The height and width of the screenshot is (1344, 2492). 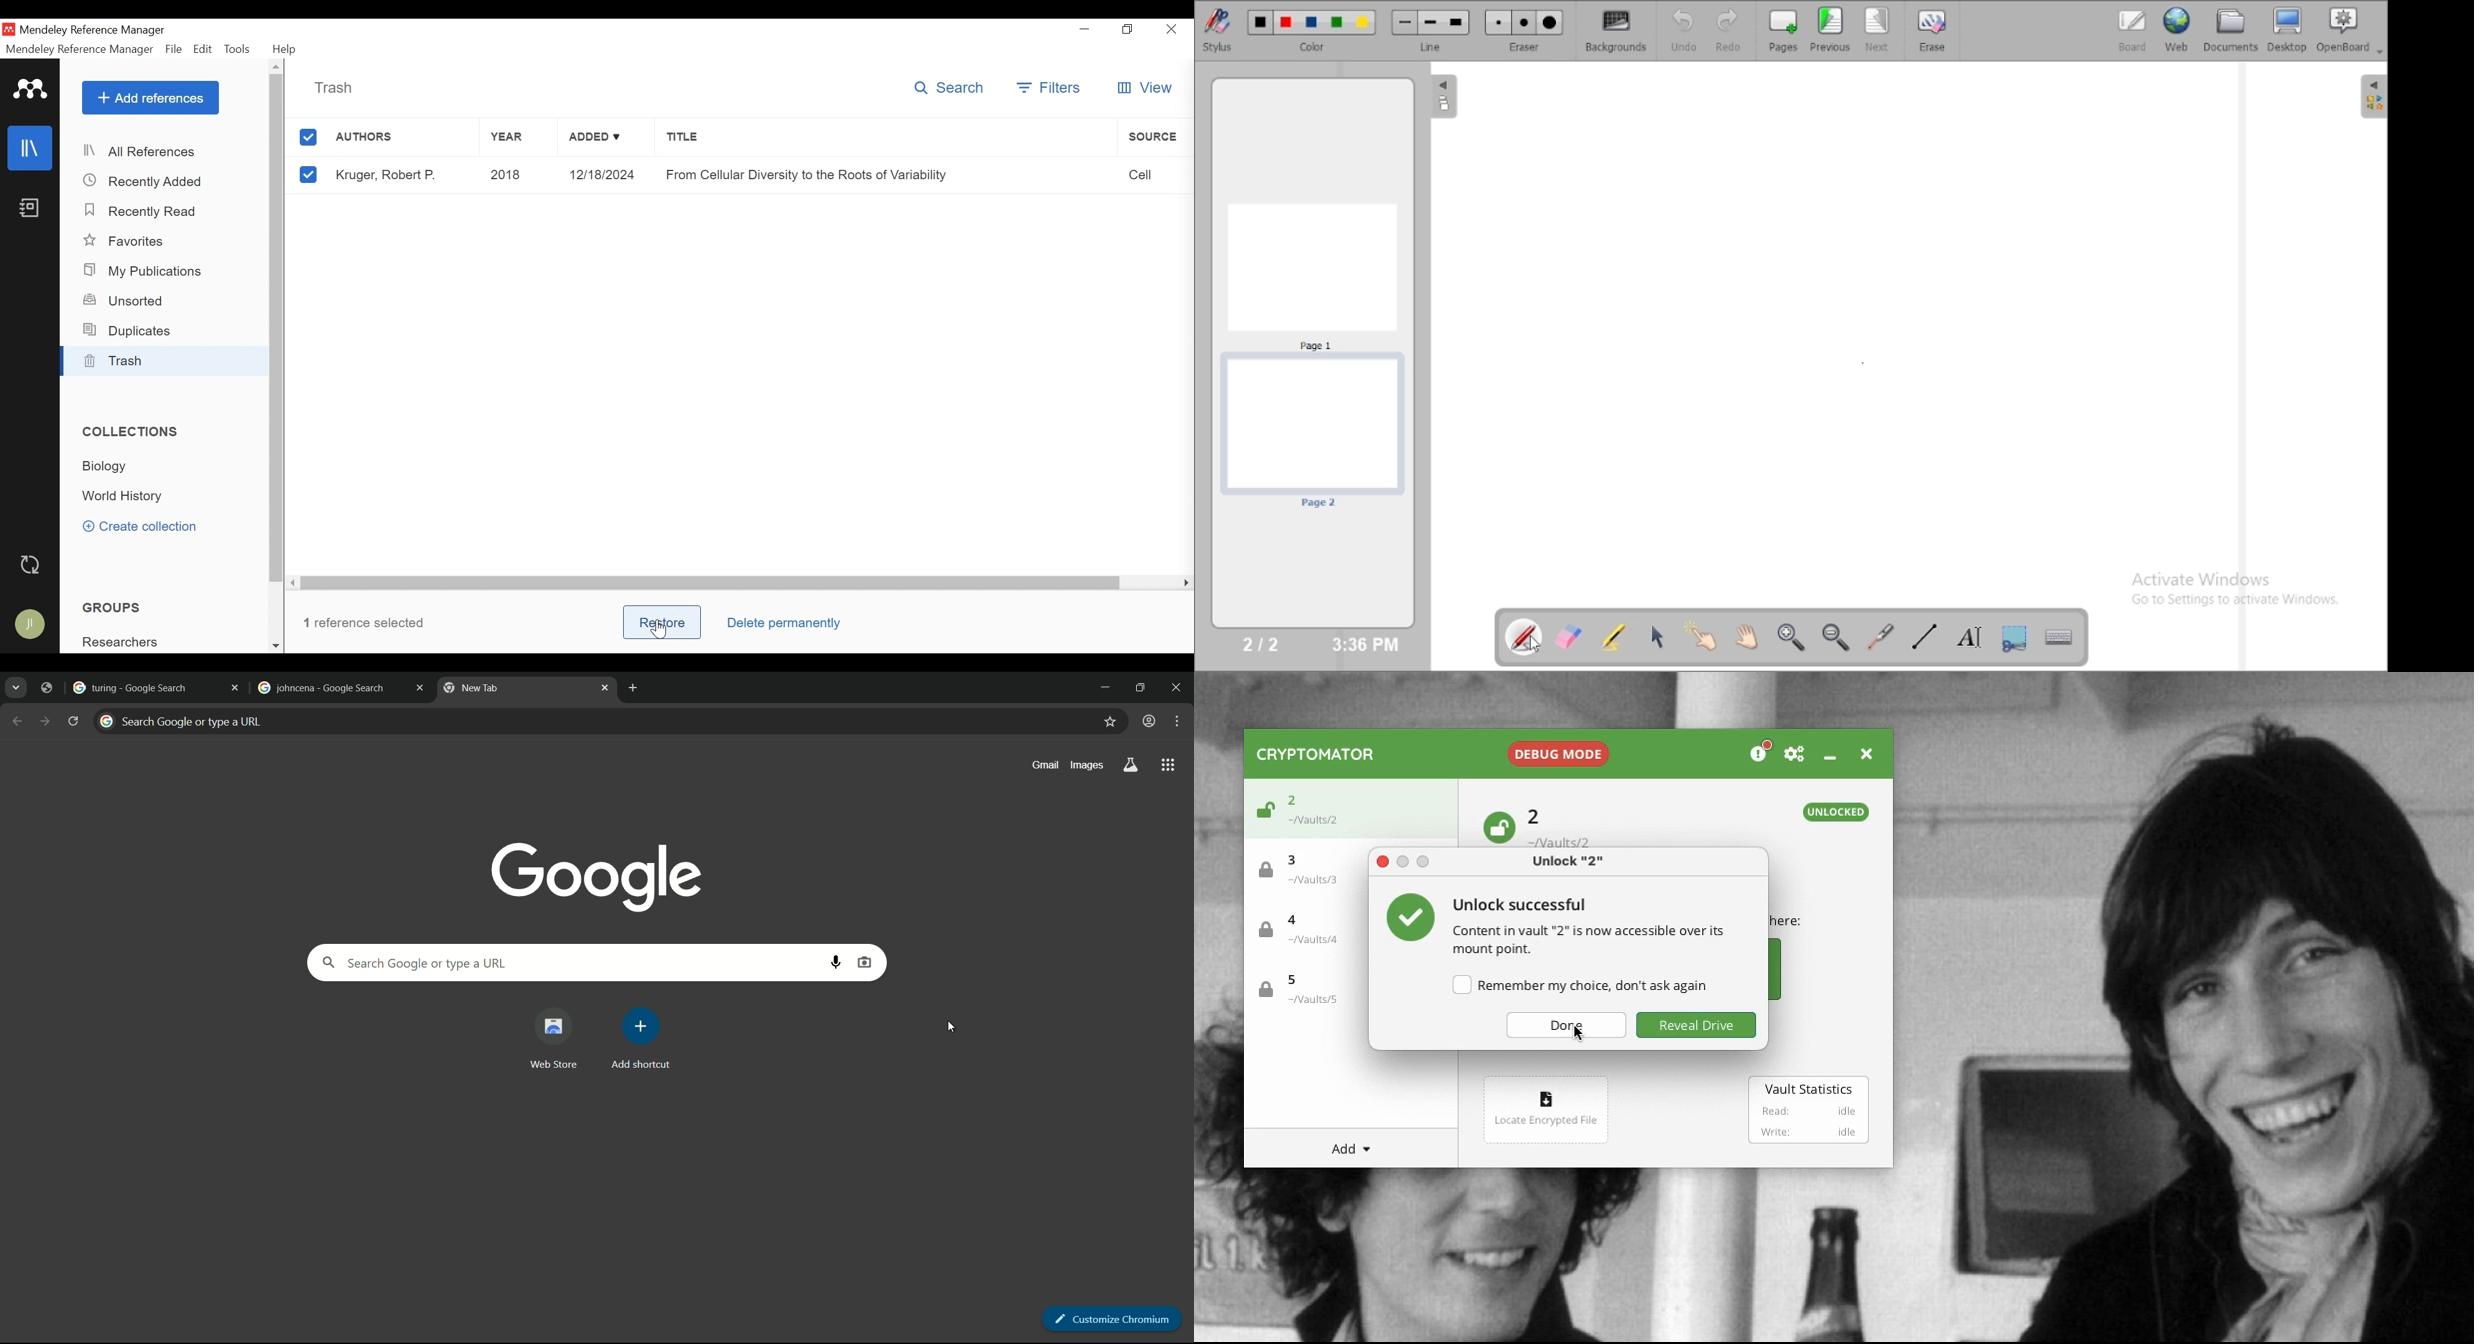 I want to click on 2018, so click(x=517, y=174).